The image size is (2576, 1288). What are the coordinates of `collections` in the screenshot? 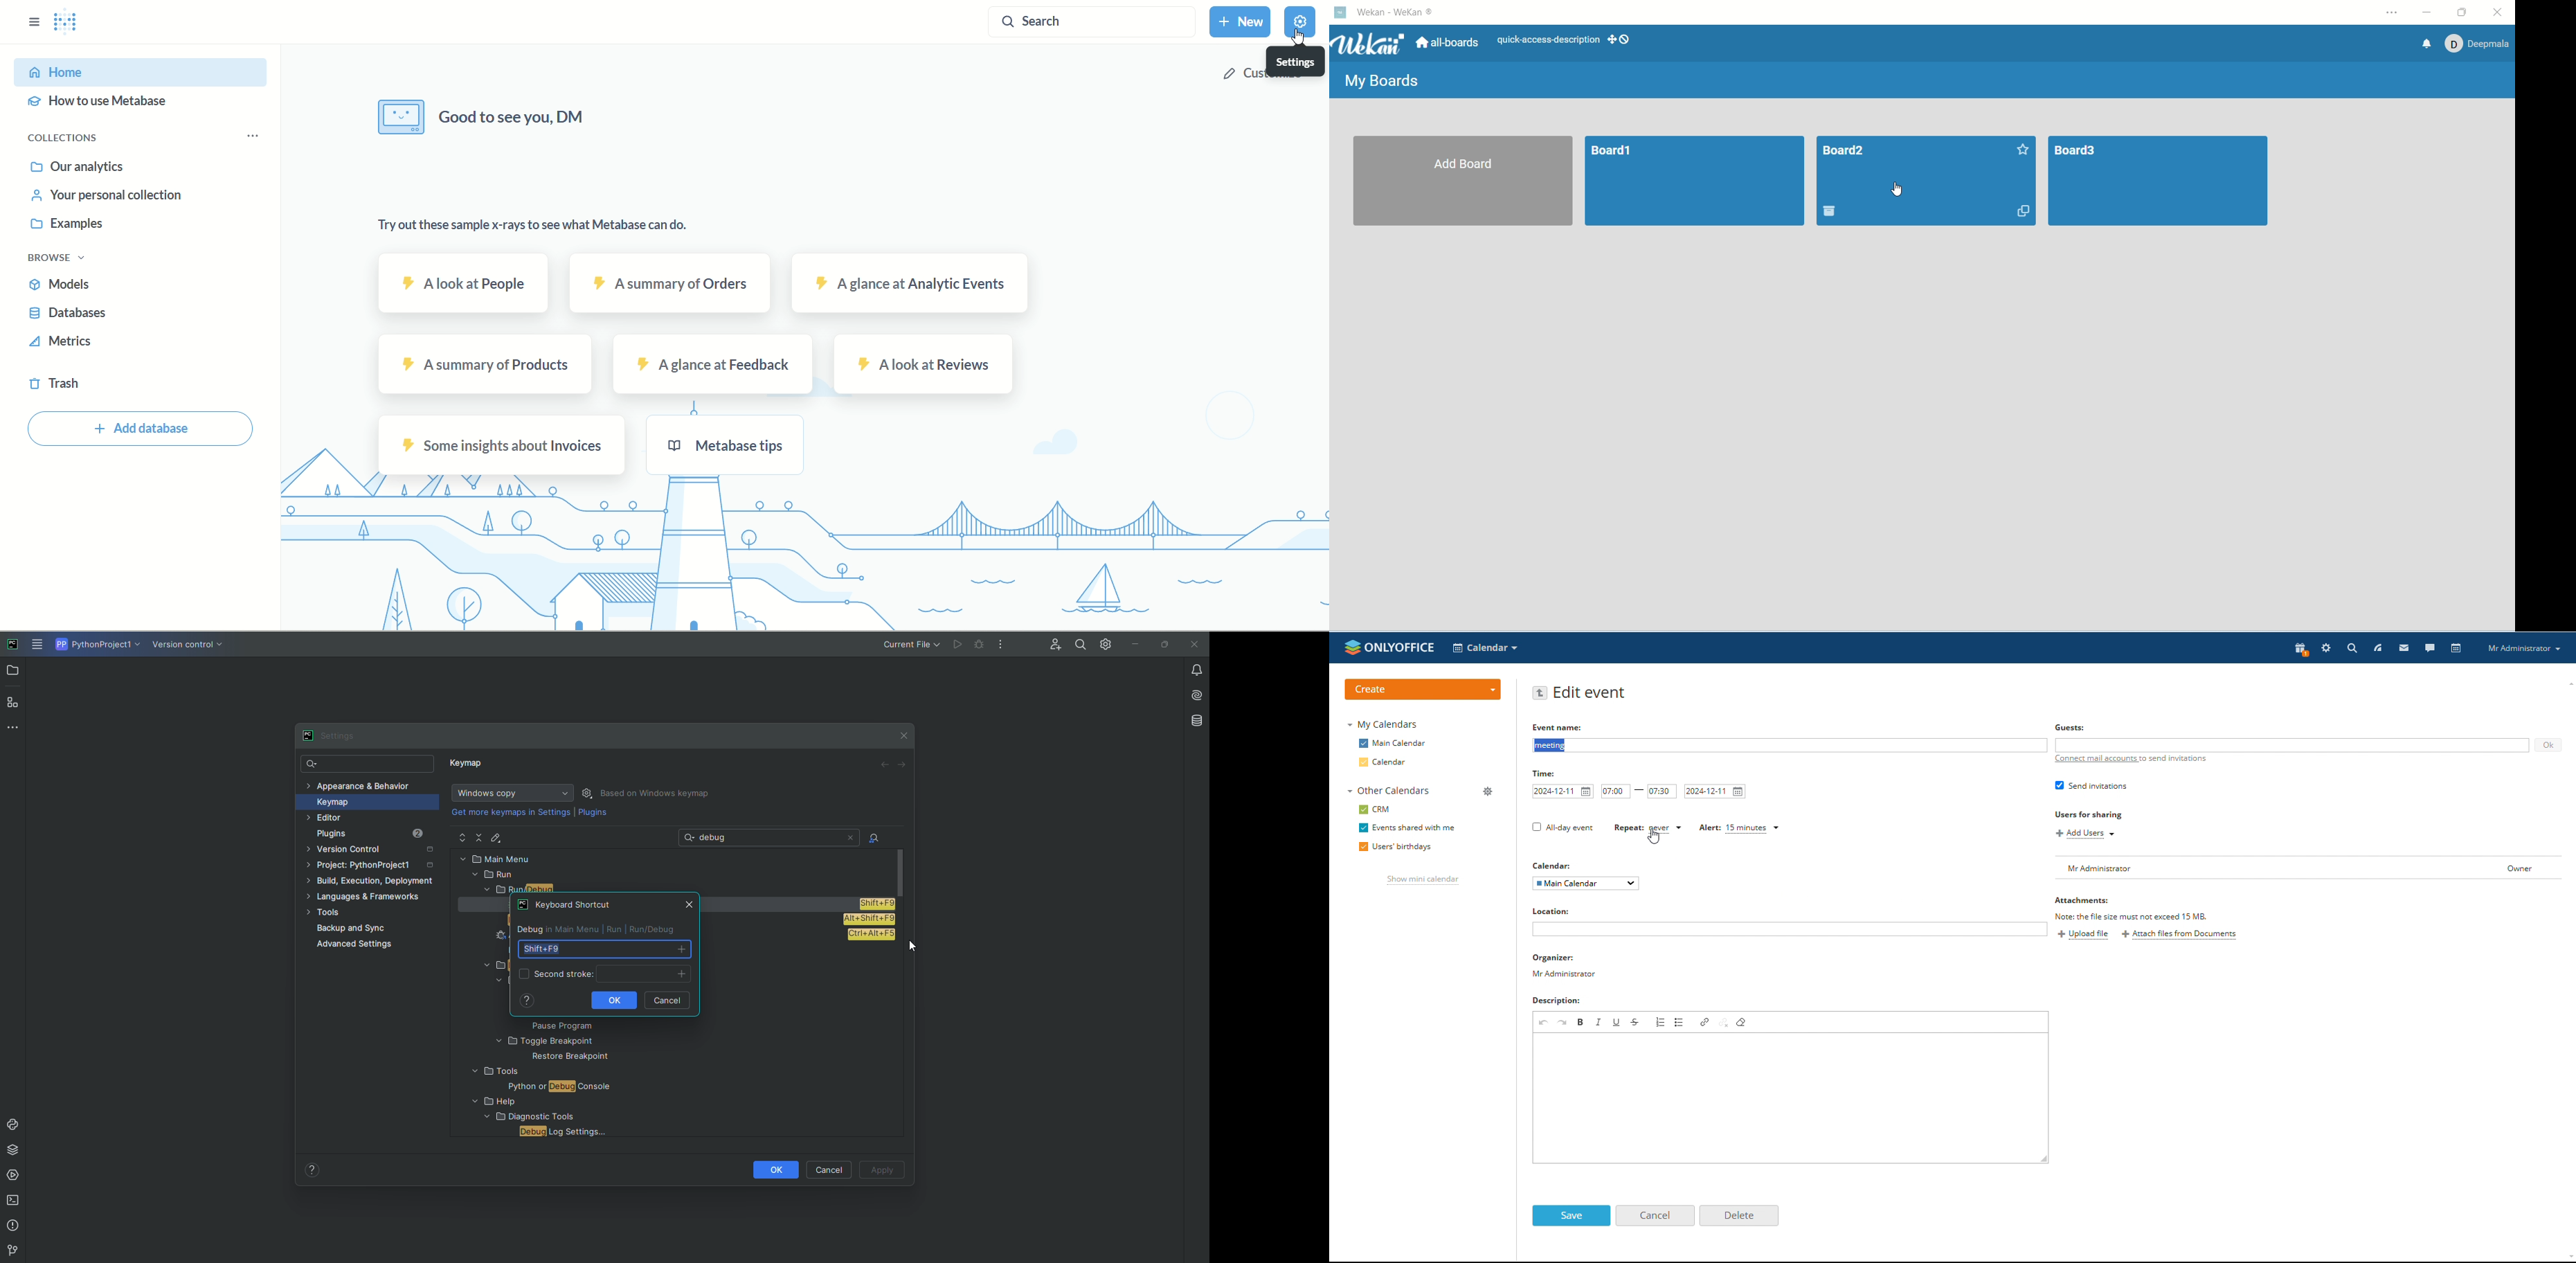 It's located at (74, 140).